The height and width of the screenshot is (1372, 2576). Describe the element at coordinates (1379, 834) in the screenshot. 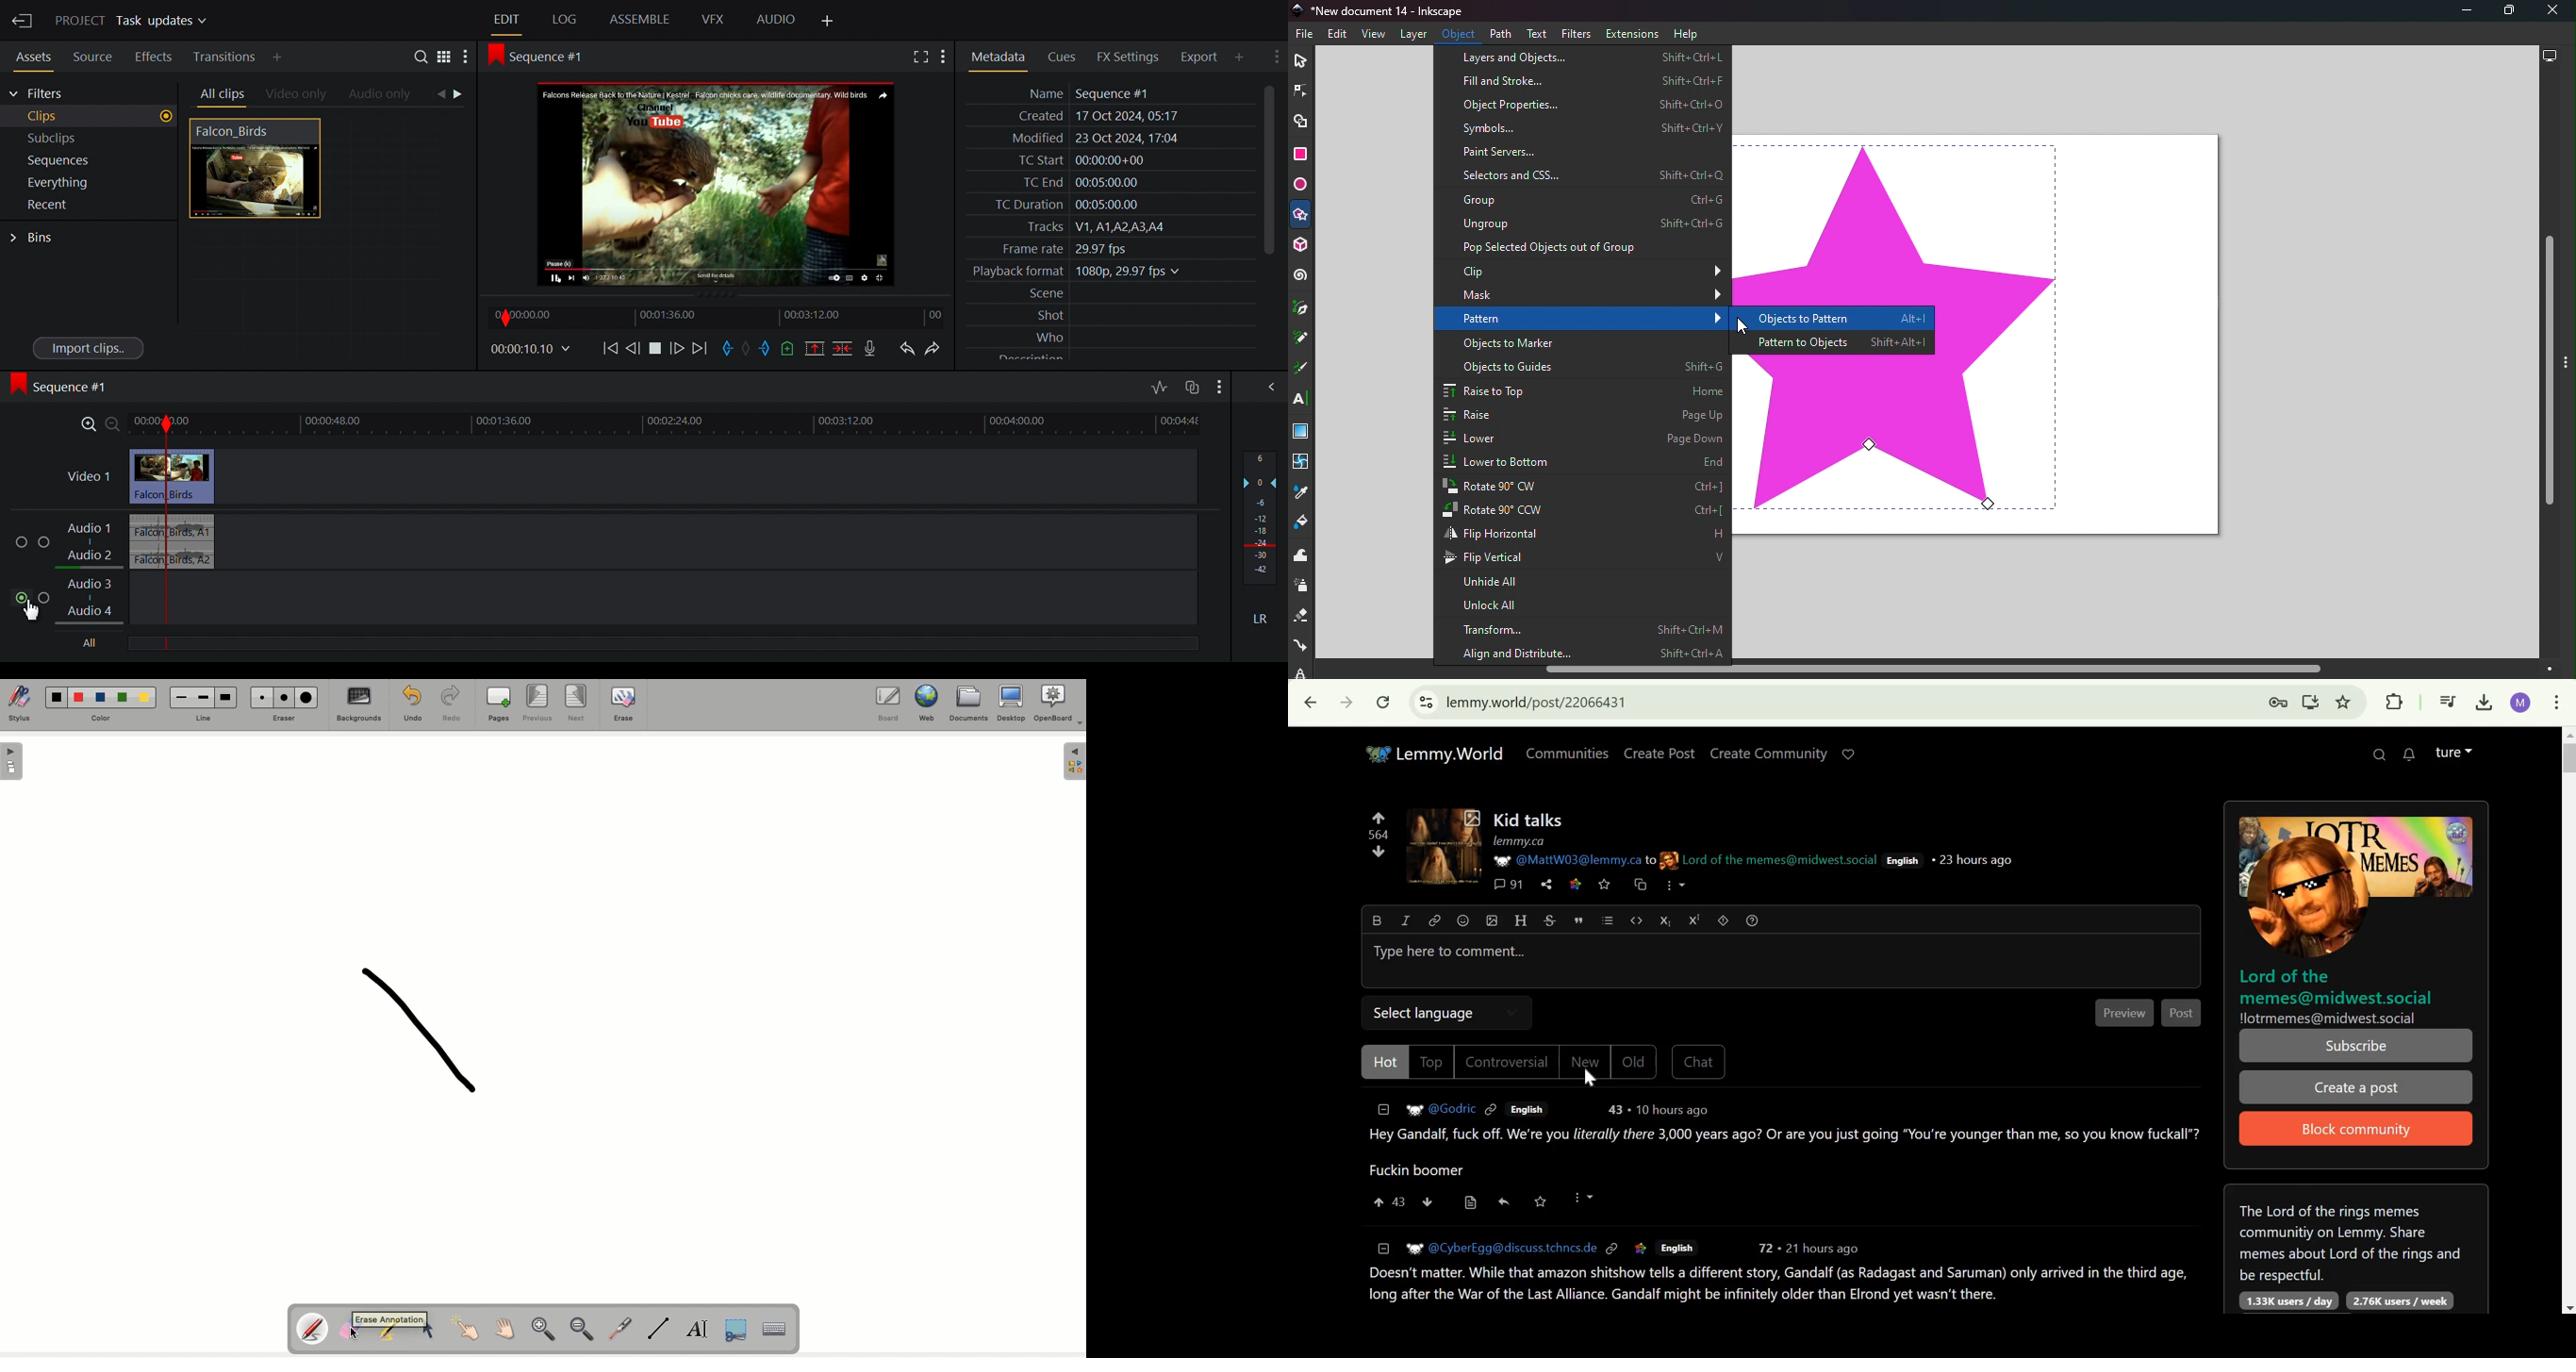

I see `points` at that location.